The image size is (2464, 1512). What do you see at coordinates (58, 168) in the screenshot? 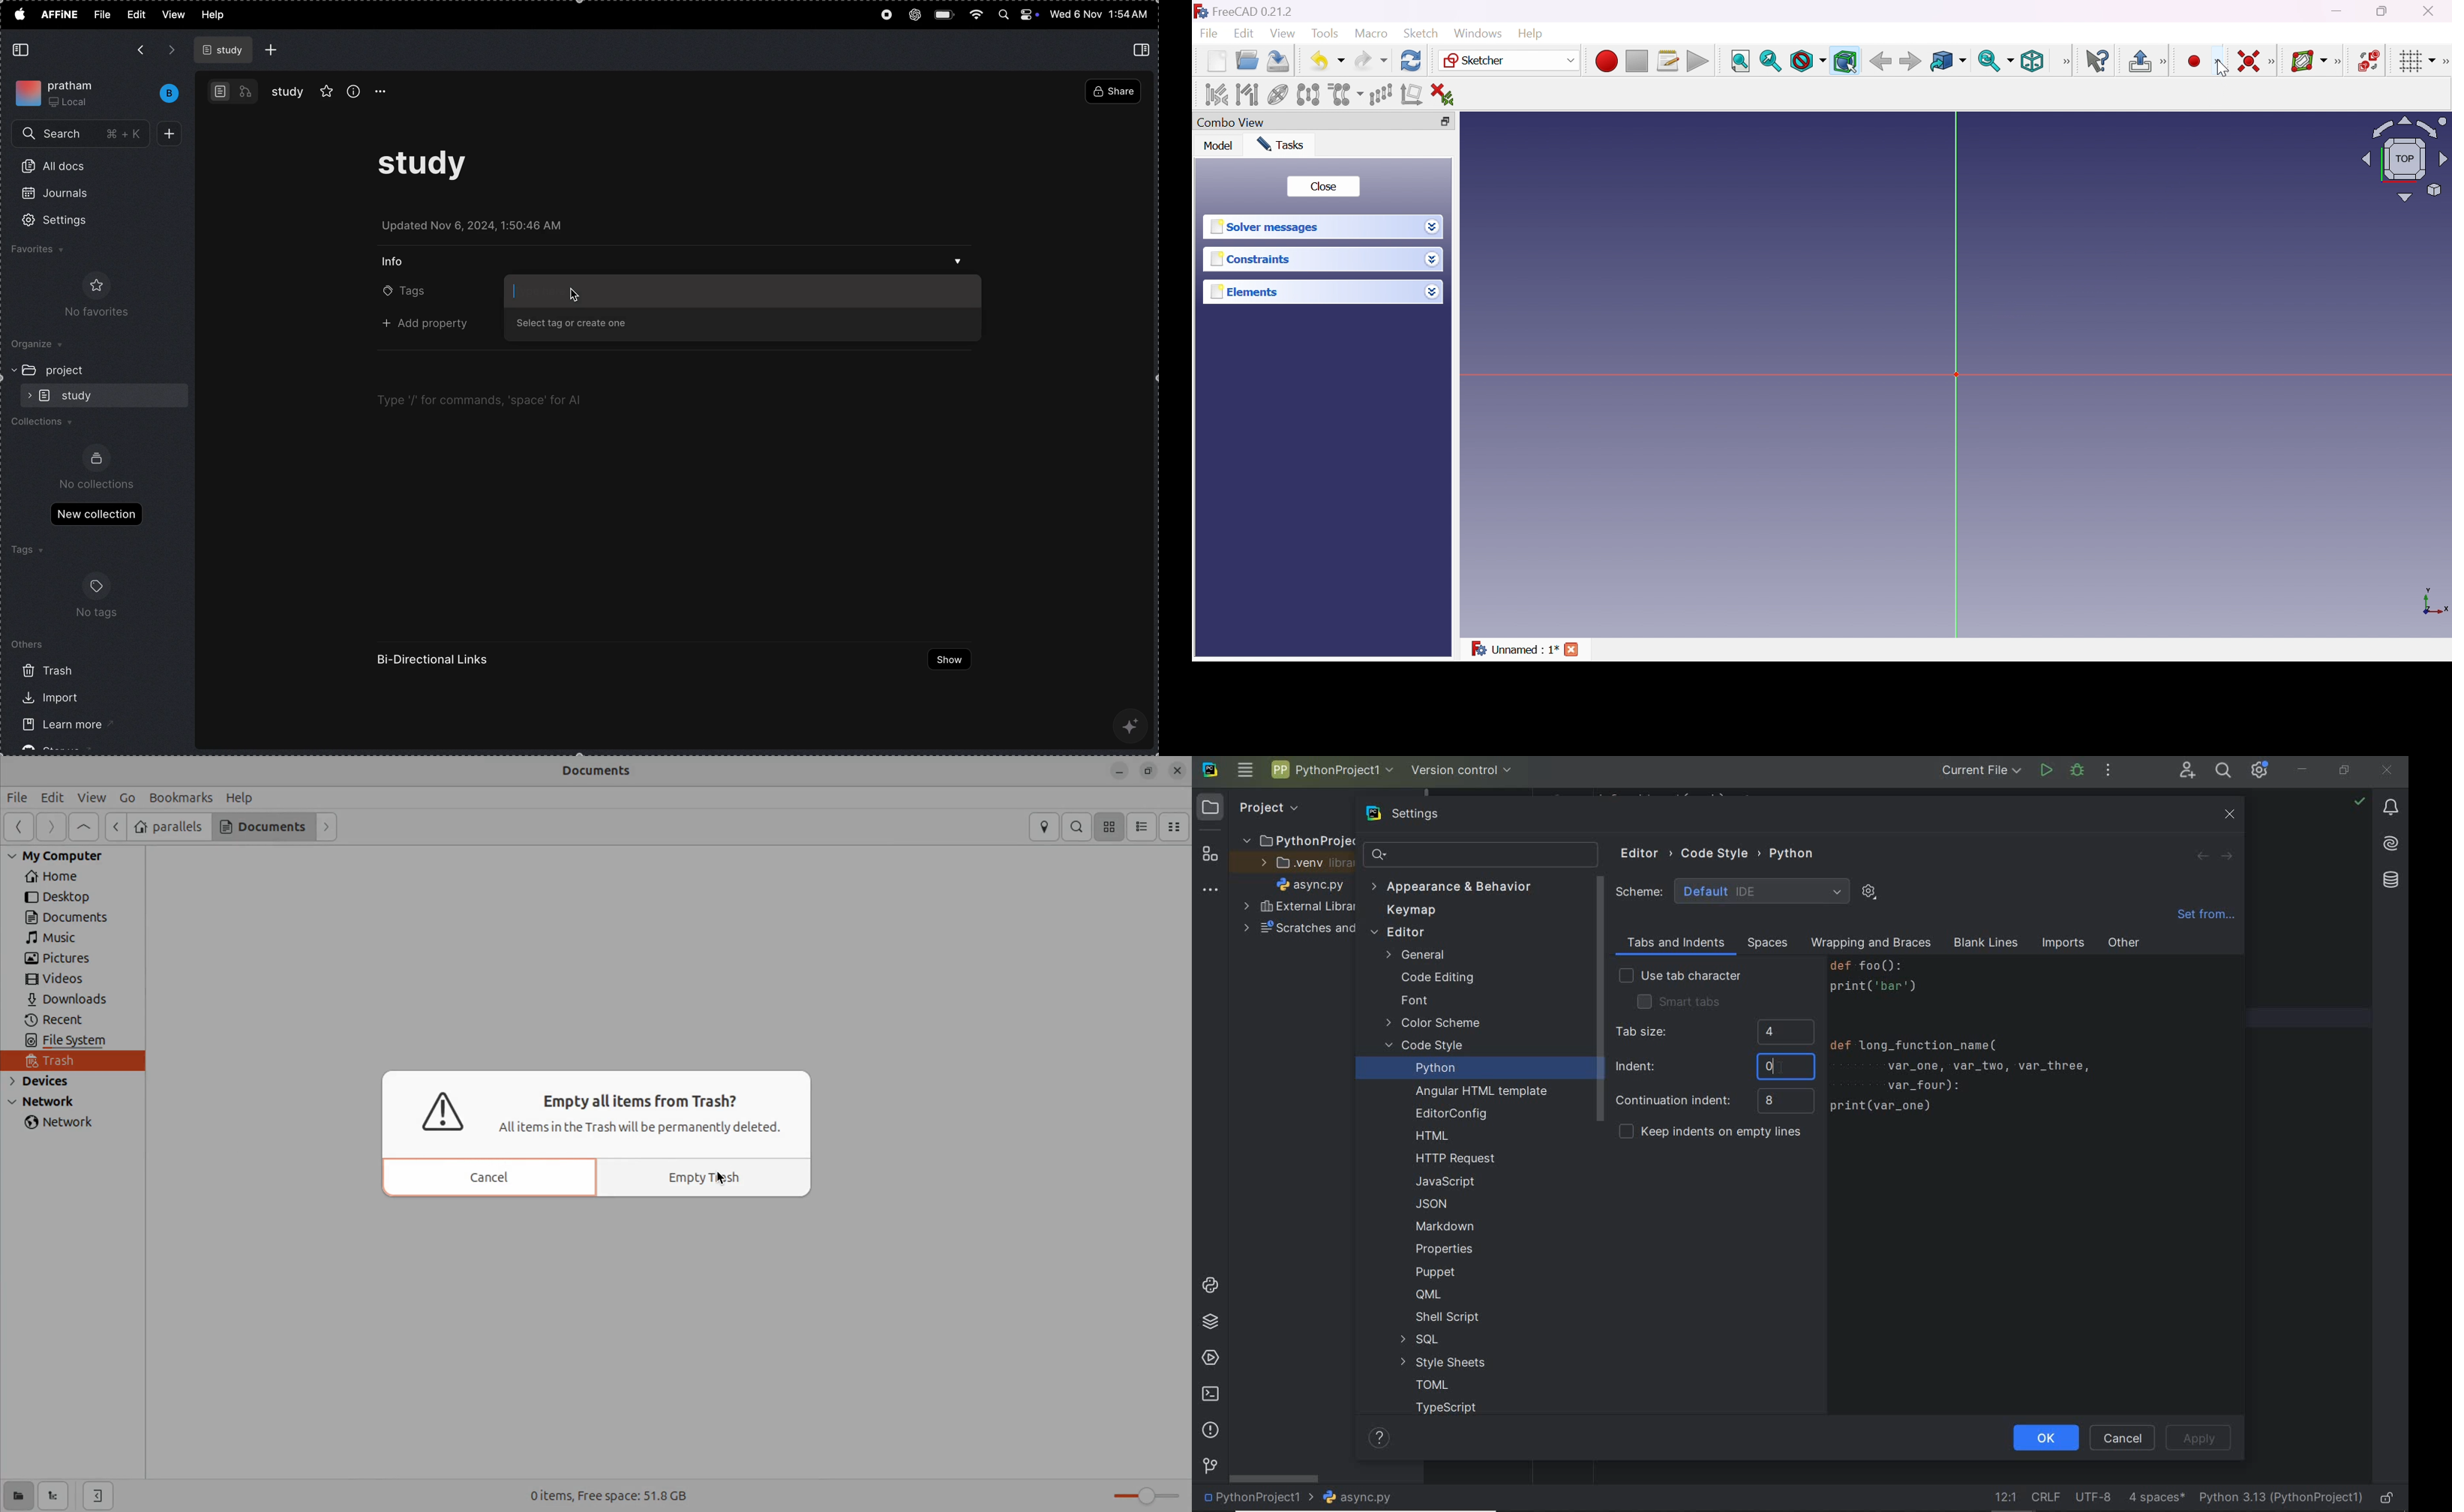
I see `all docs` at bounding box center [58, 168].